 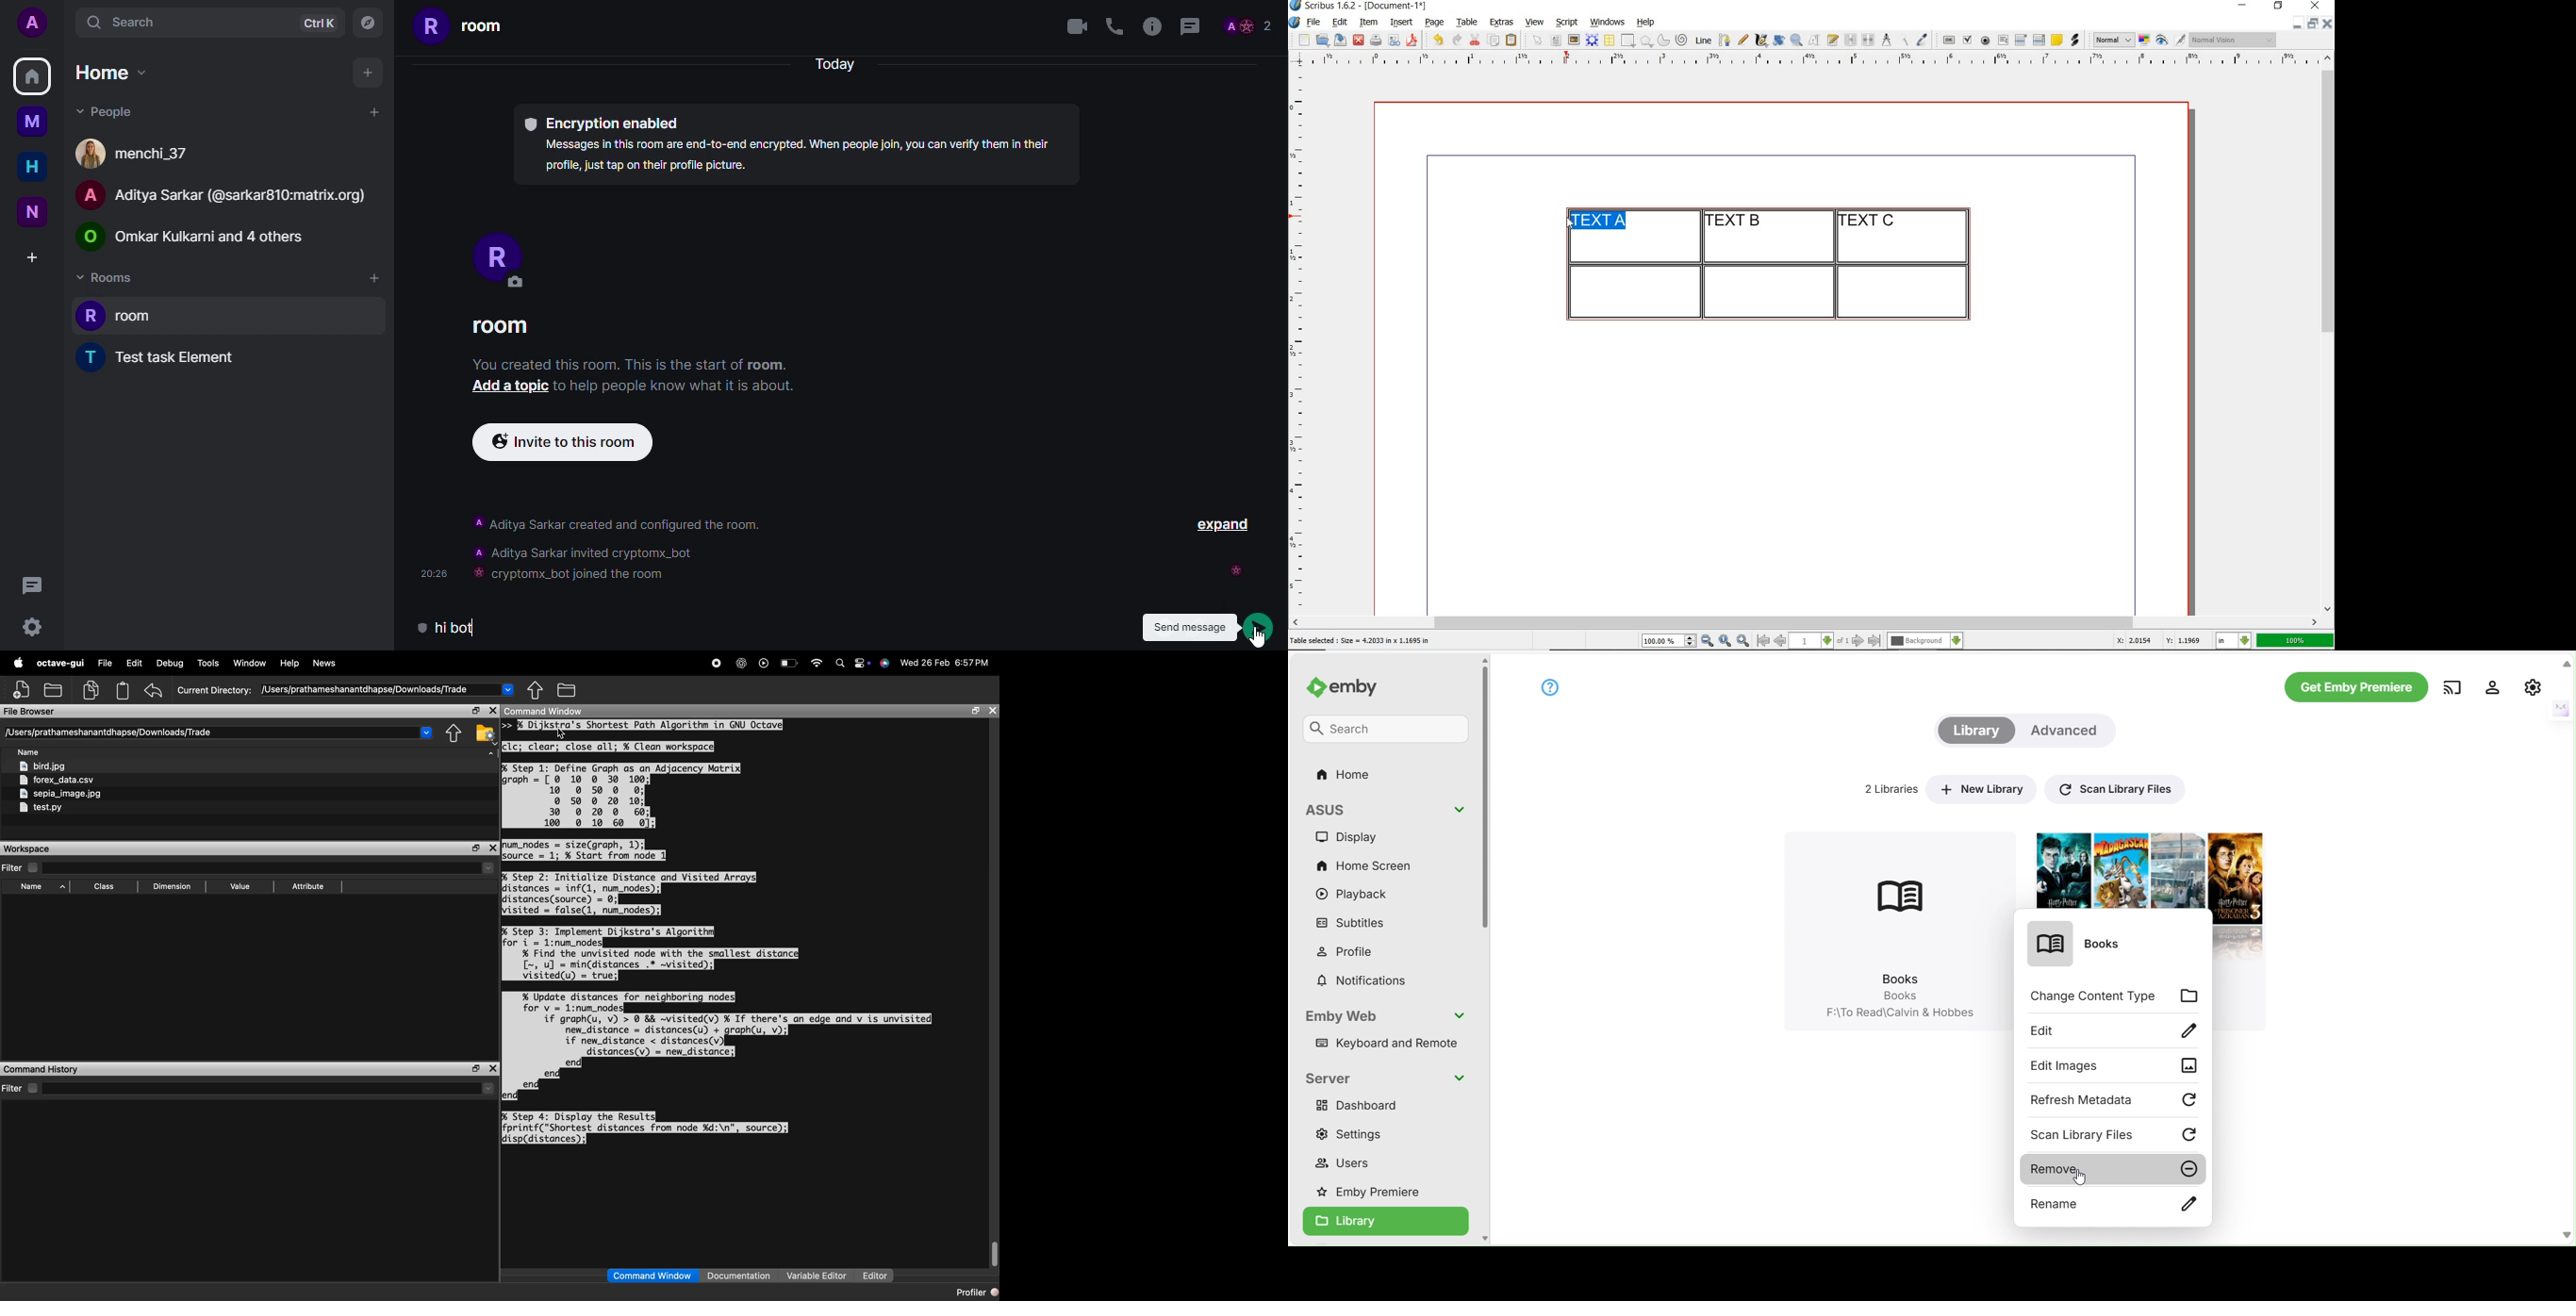 What do you see at coordinates (1354, 951) in the screenshot?
I see `Profile` at bounding box center [1354, 951].